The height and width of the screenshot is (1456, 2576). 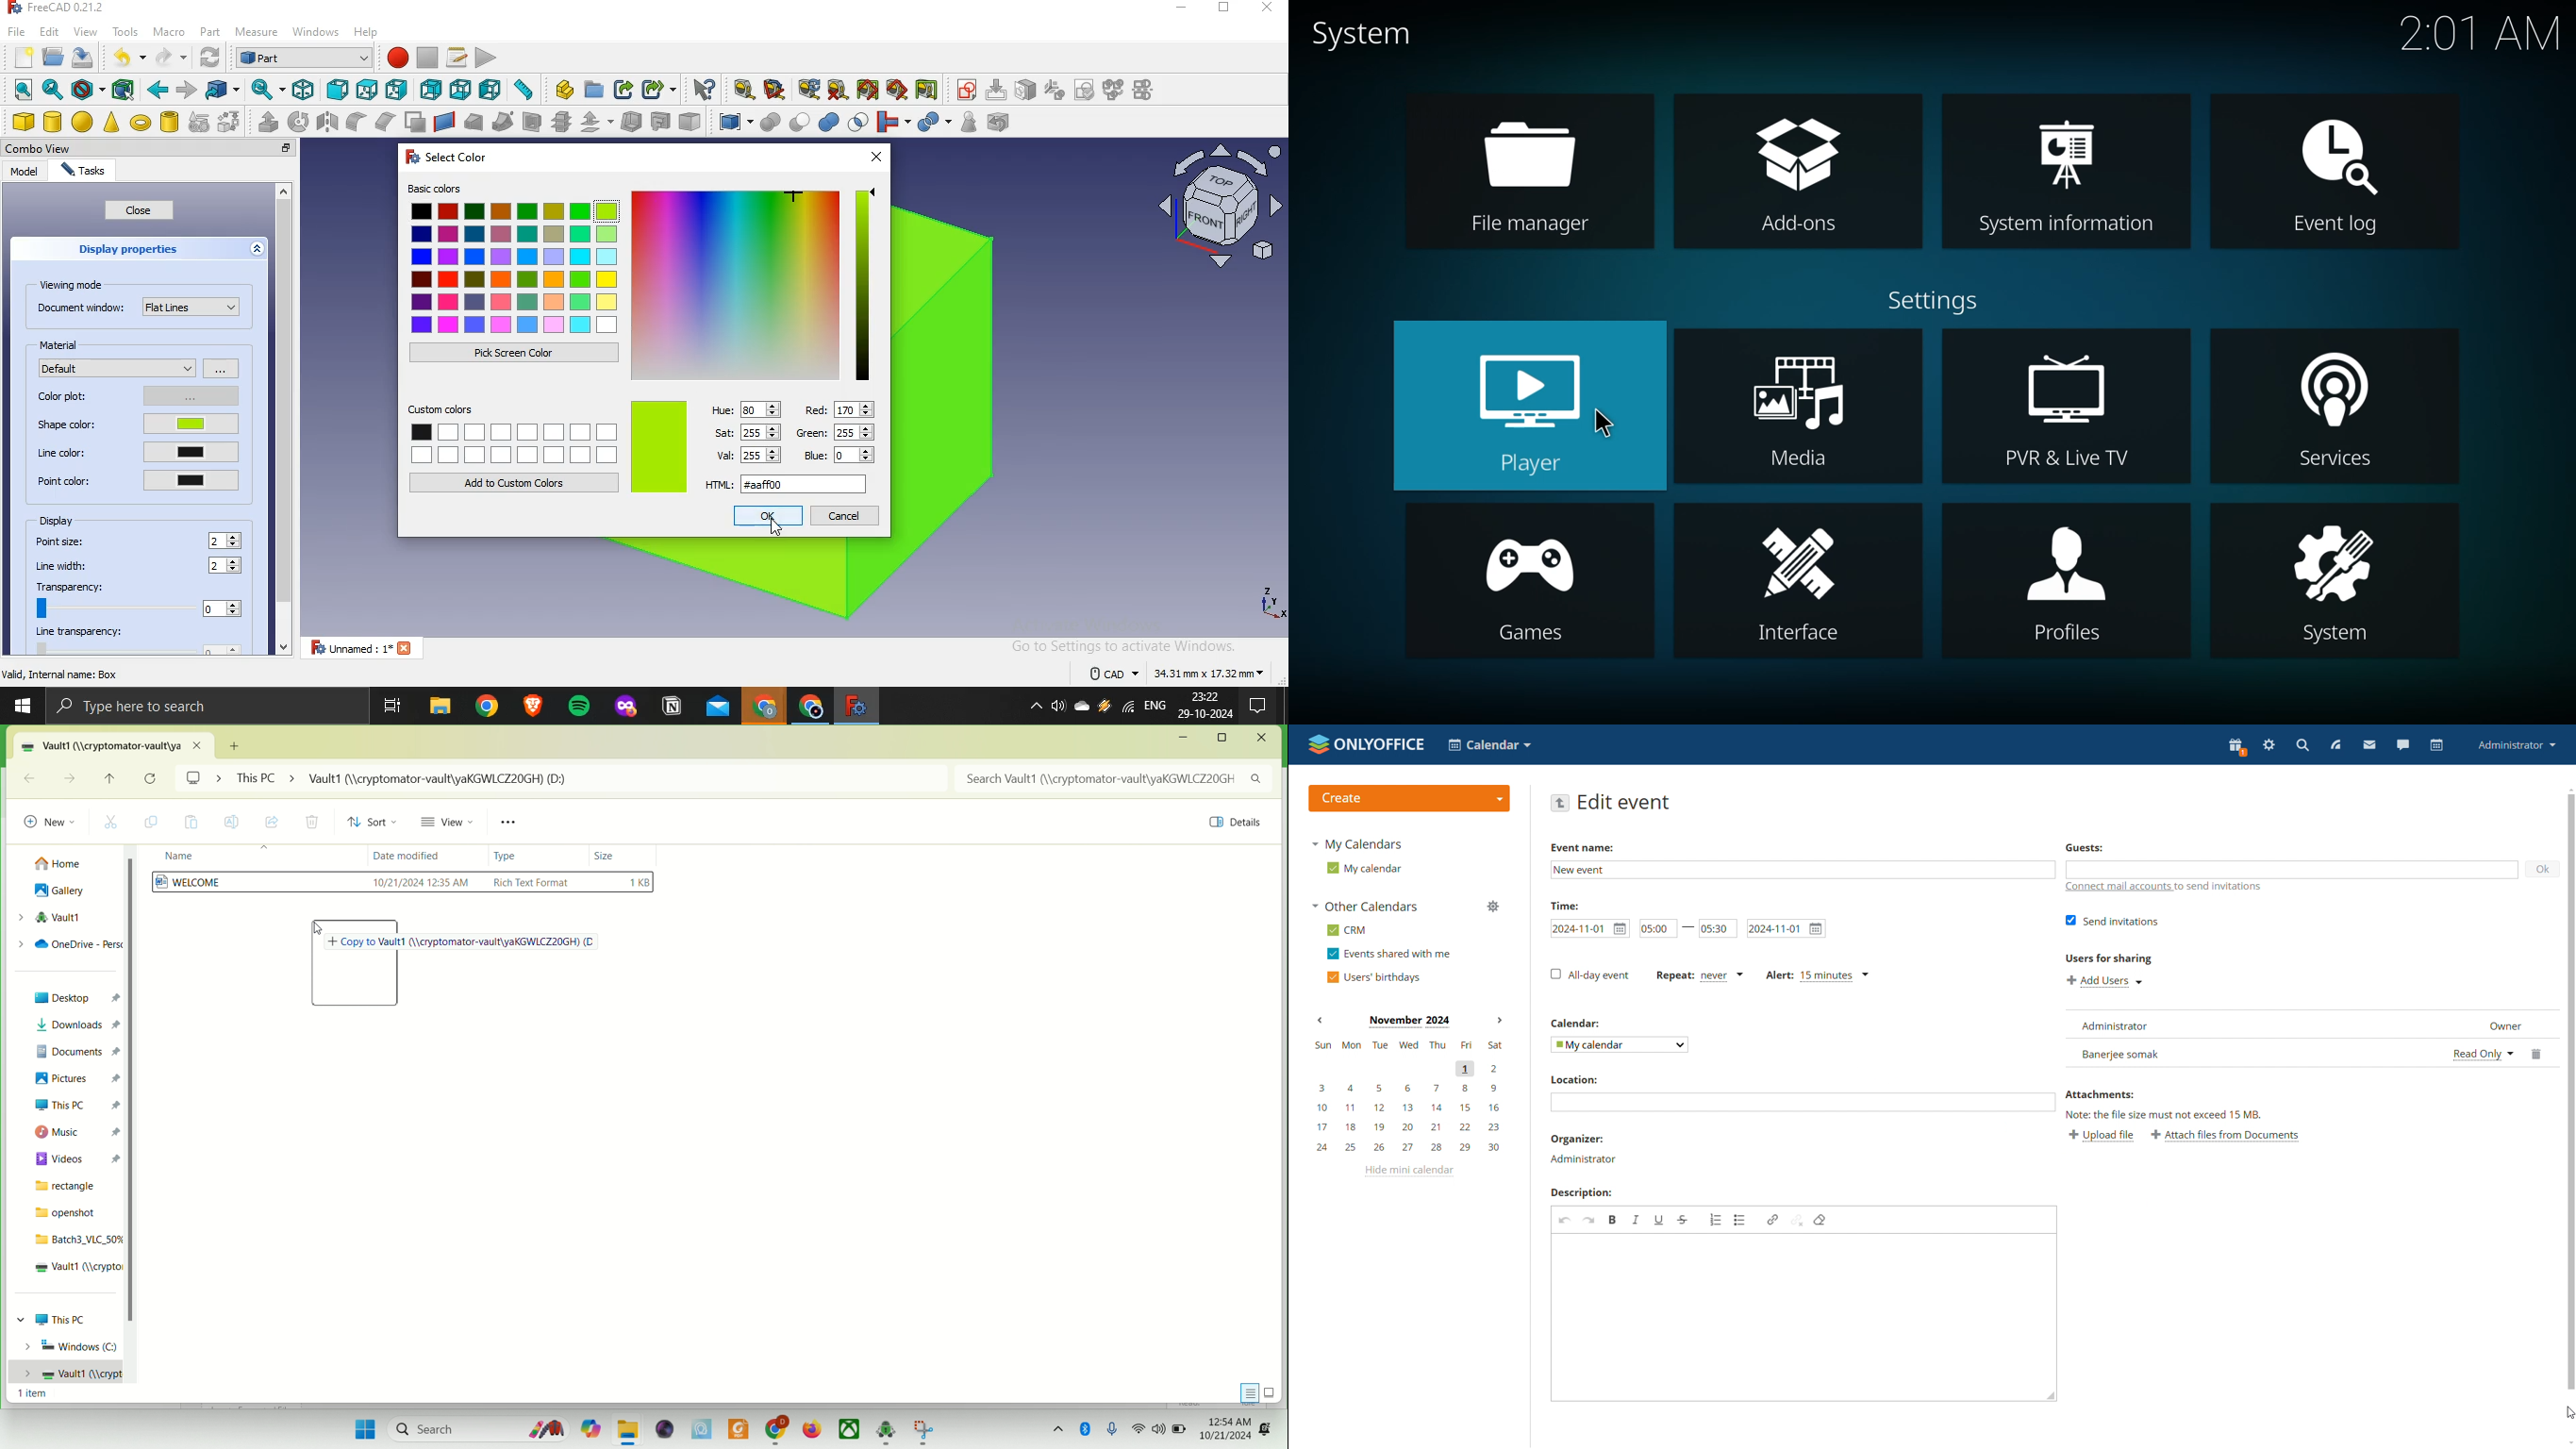 I want to click on icon, so click(x=1055, y=89).